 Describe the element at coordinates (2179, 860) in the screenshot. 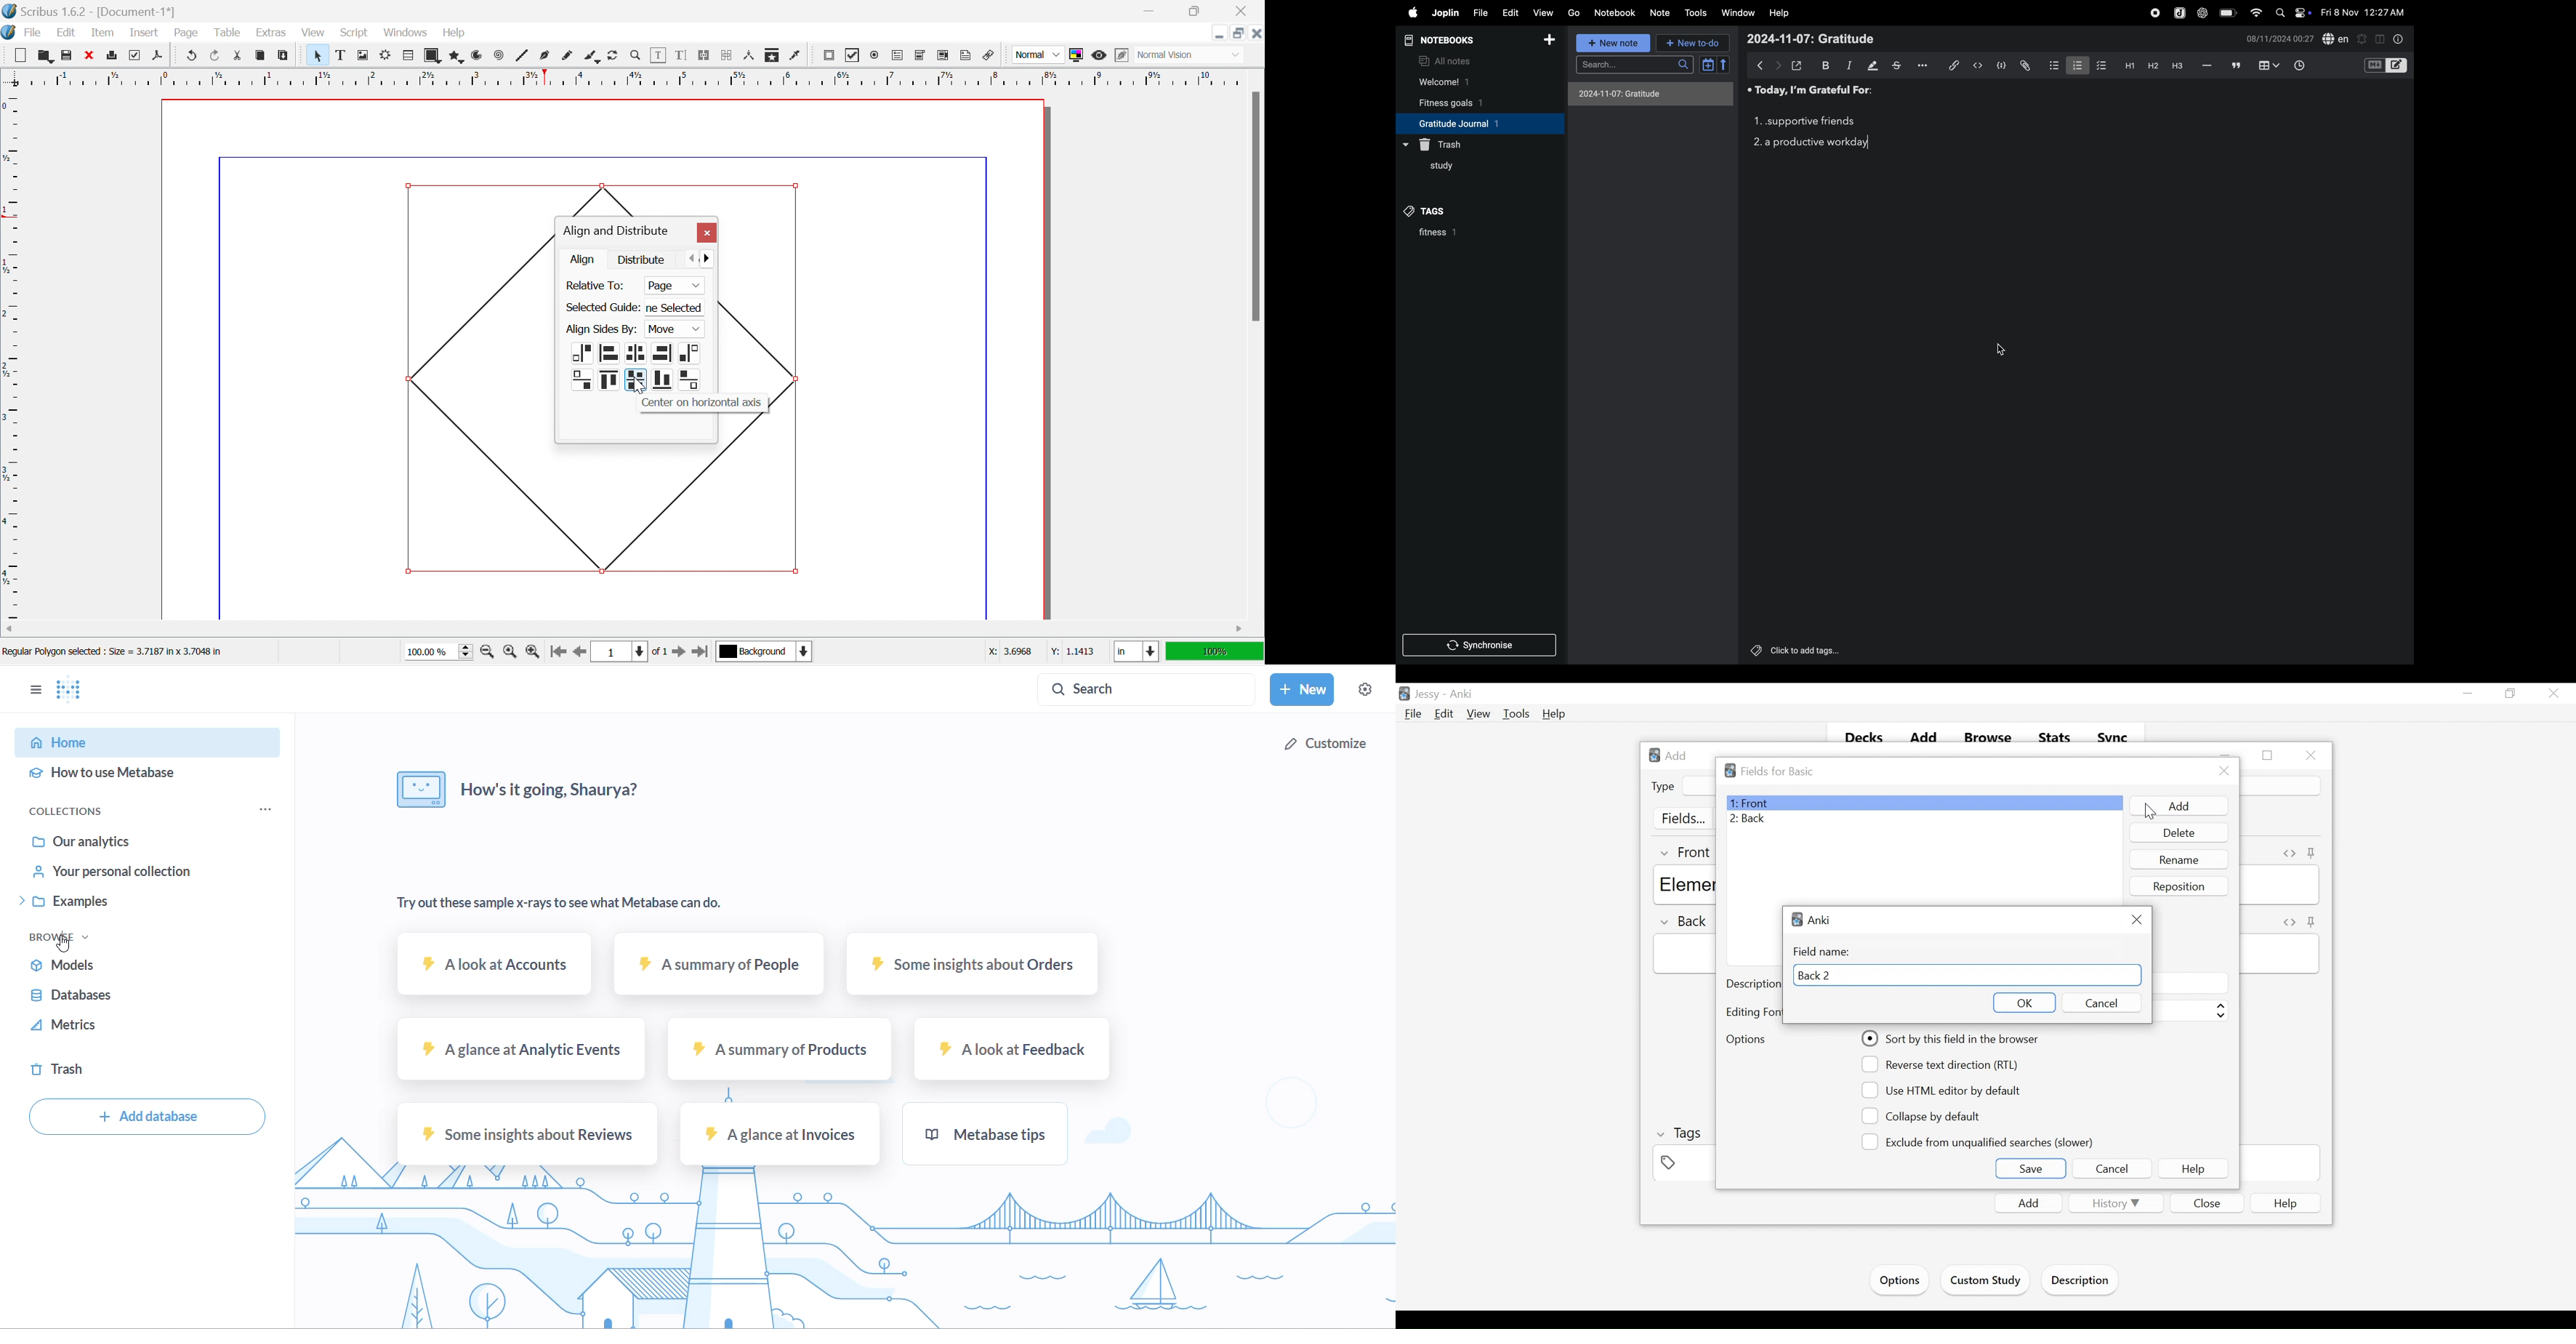

I see `Rename` at that location.